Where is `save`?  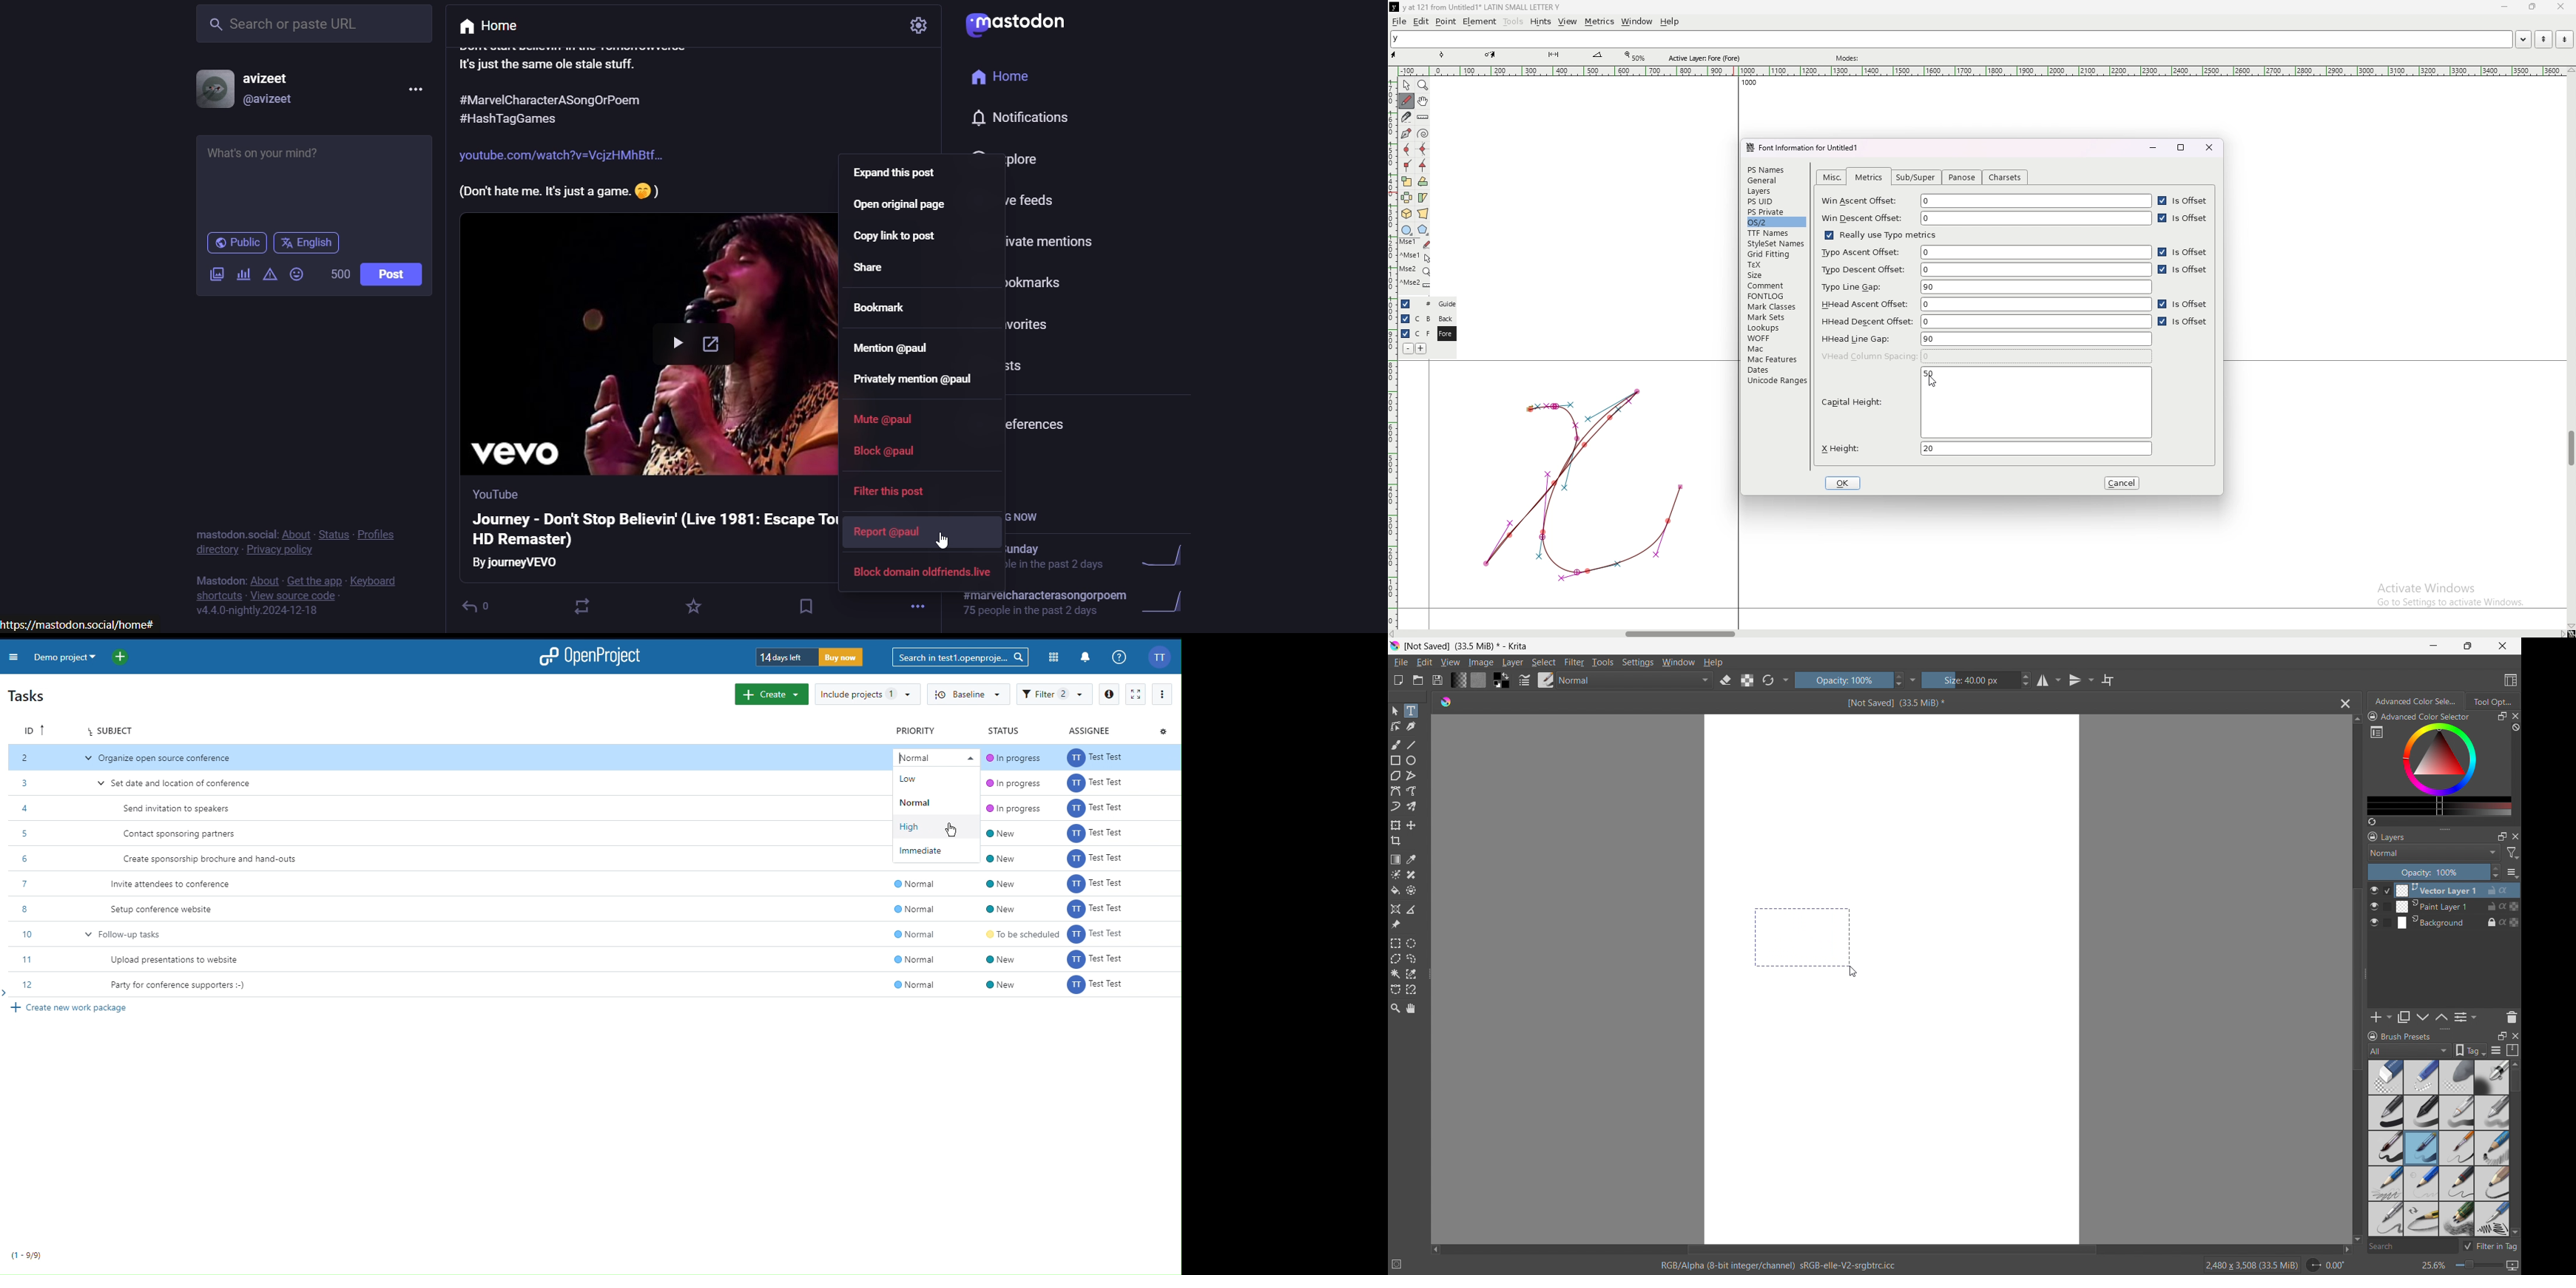 save is located at coordinates (1437, 680).